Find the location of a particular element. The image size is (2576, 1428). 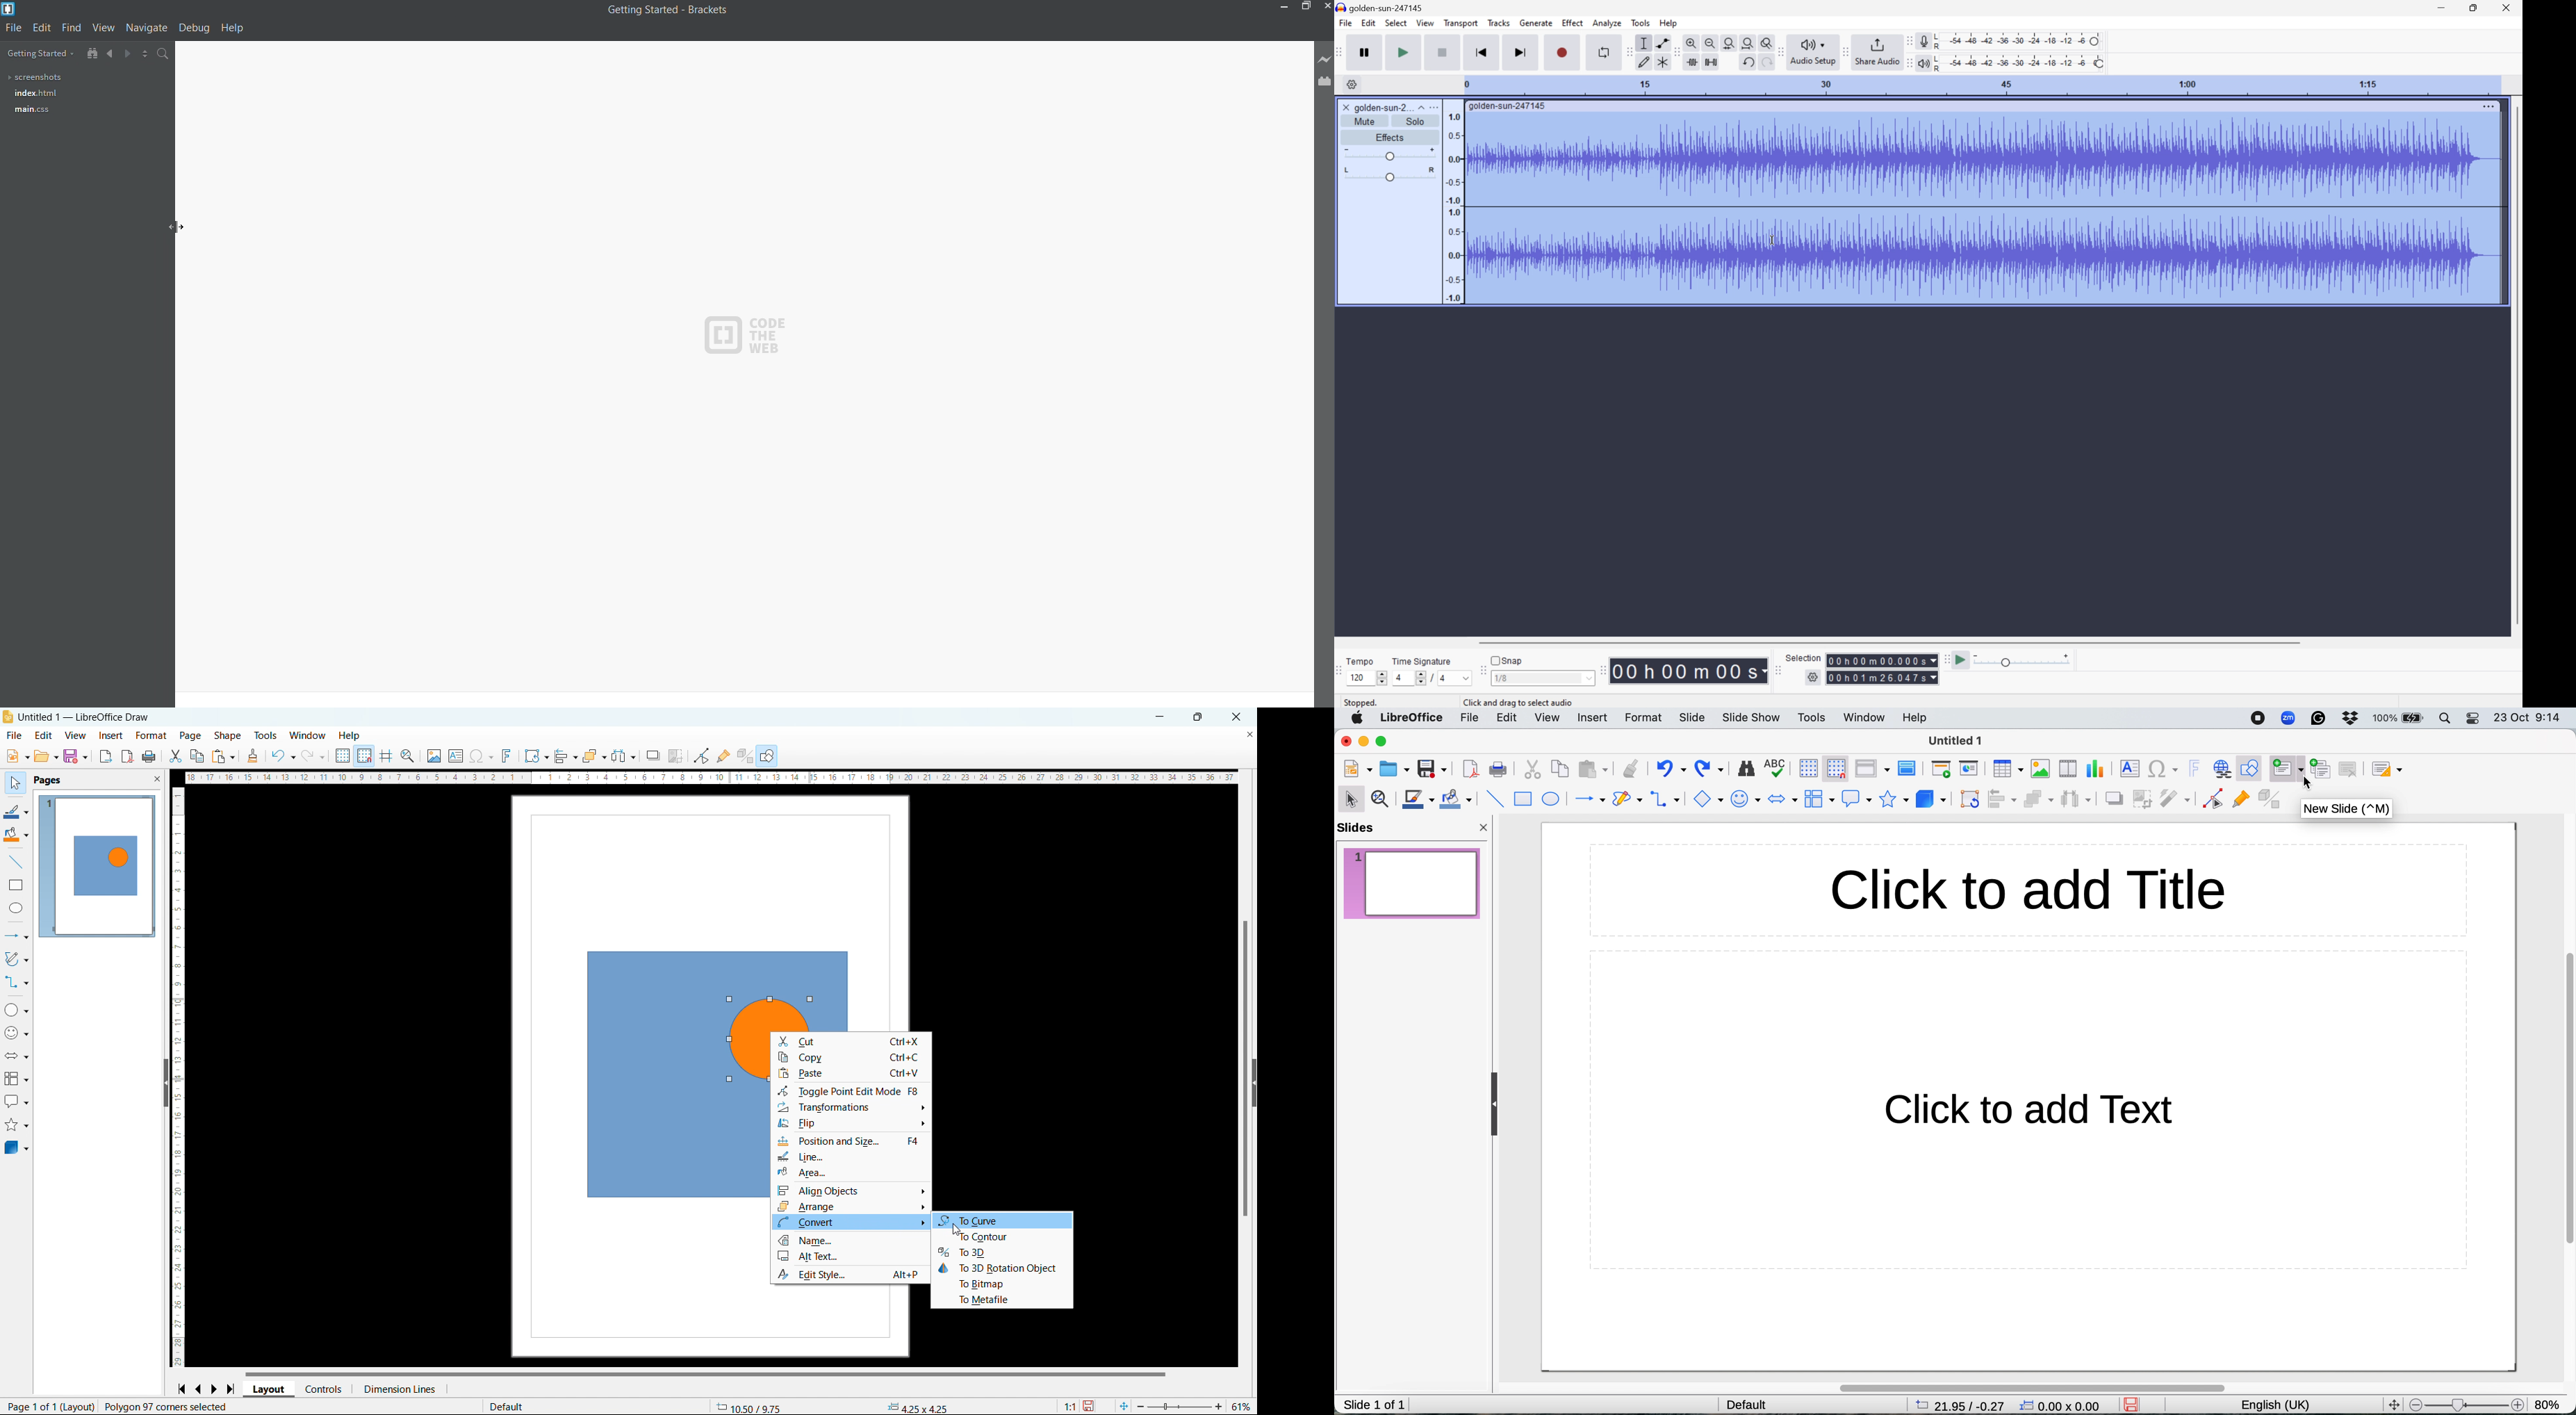

insert image is located at coordinates (434, 755).